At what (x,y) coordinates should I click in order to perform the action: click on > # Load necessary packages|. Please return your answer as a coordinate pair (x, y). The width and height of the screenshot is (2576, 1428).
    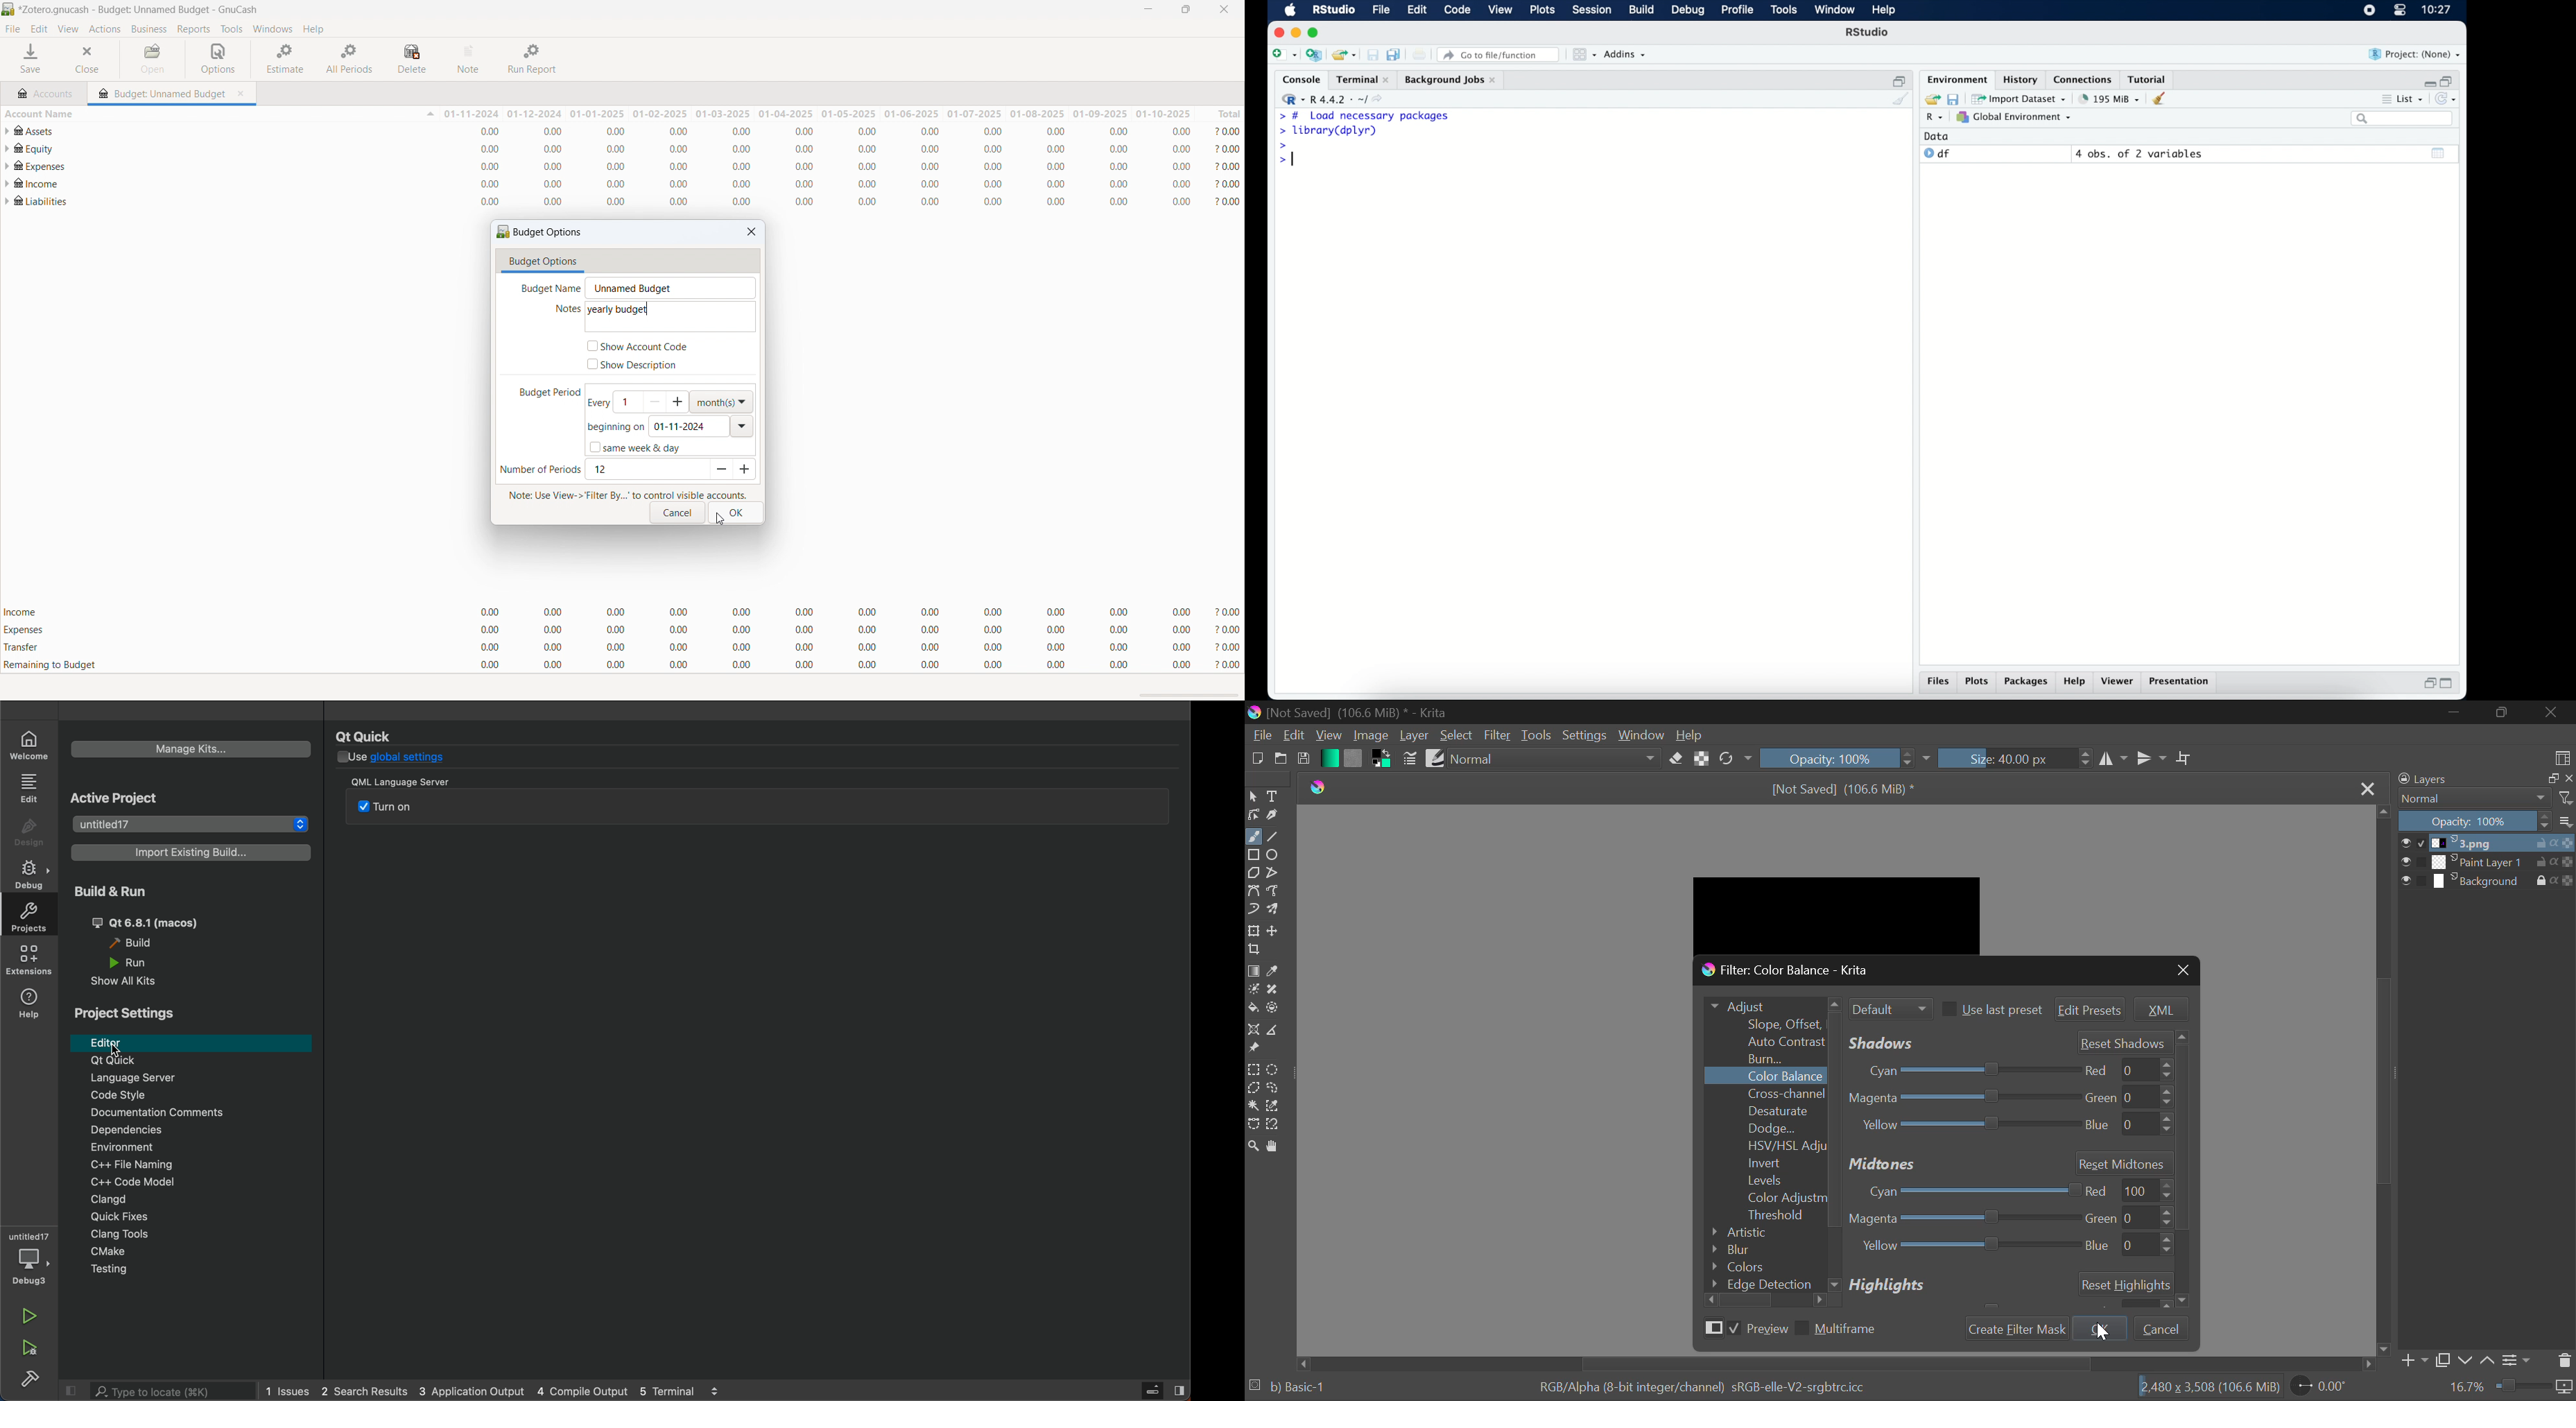
    Looking at the image, I should click on (1364, 116).